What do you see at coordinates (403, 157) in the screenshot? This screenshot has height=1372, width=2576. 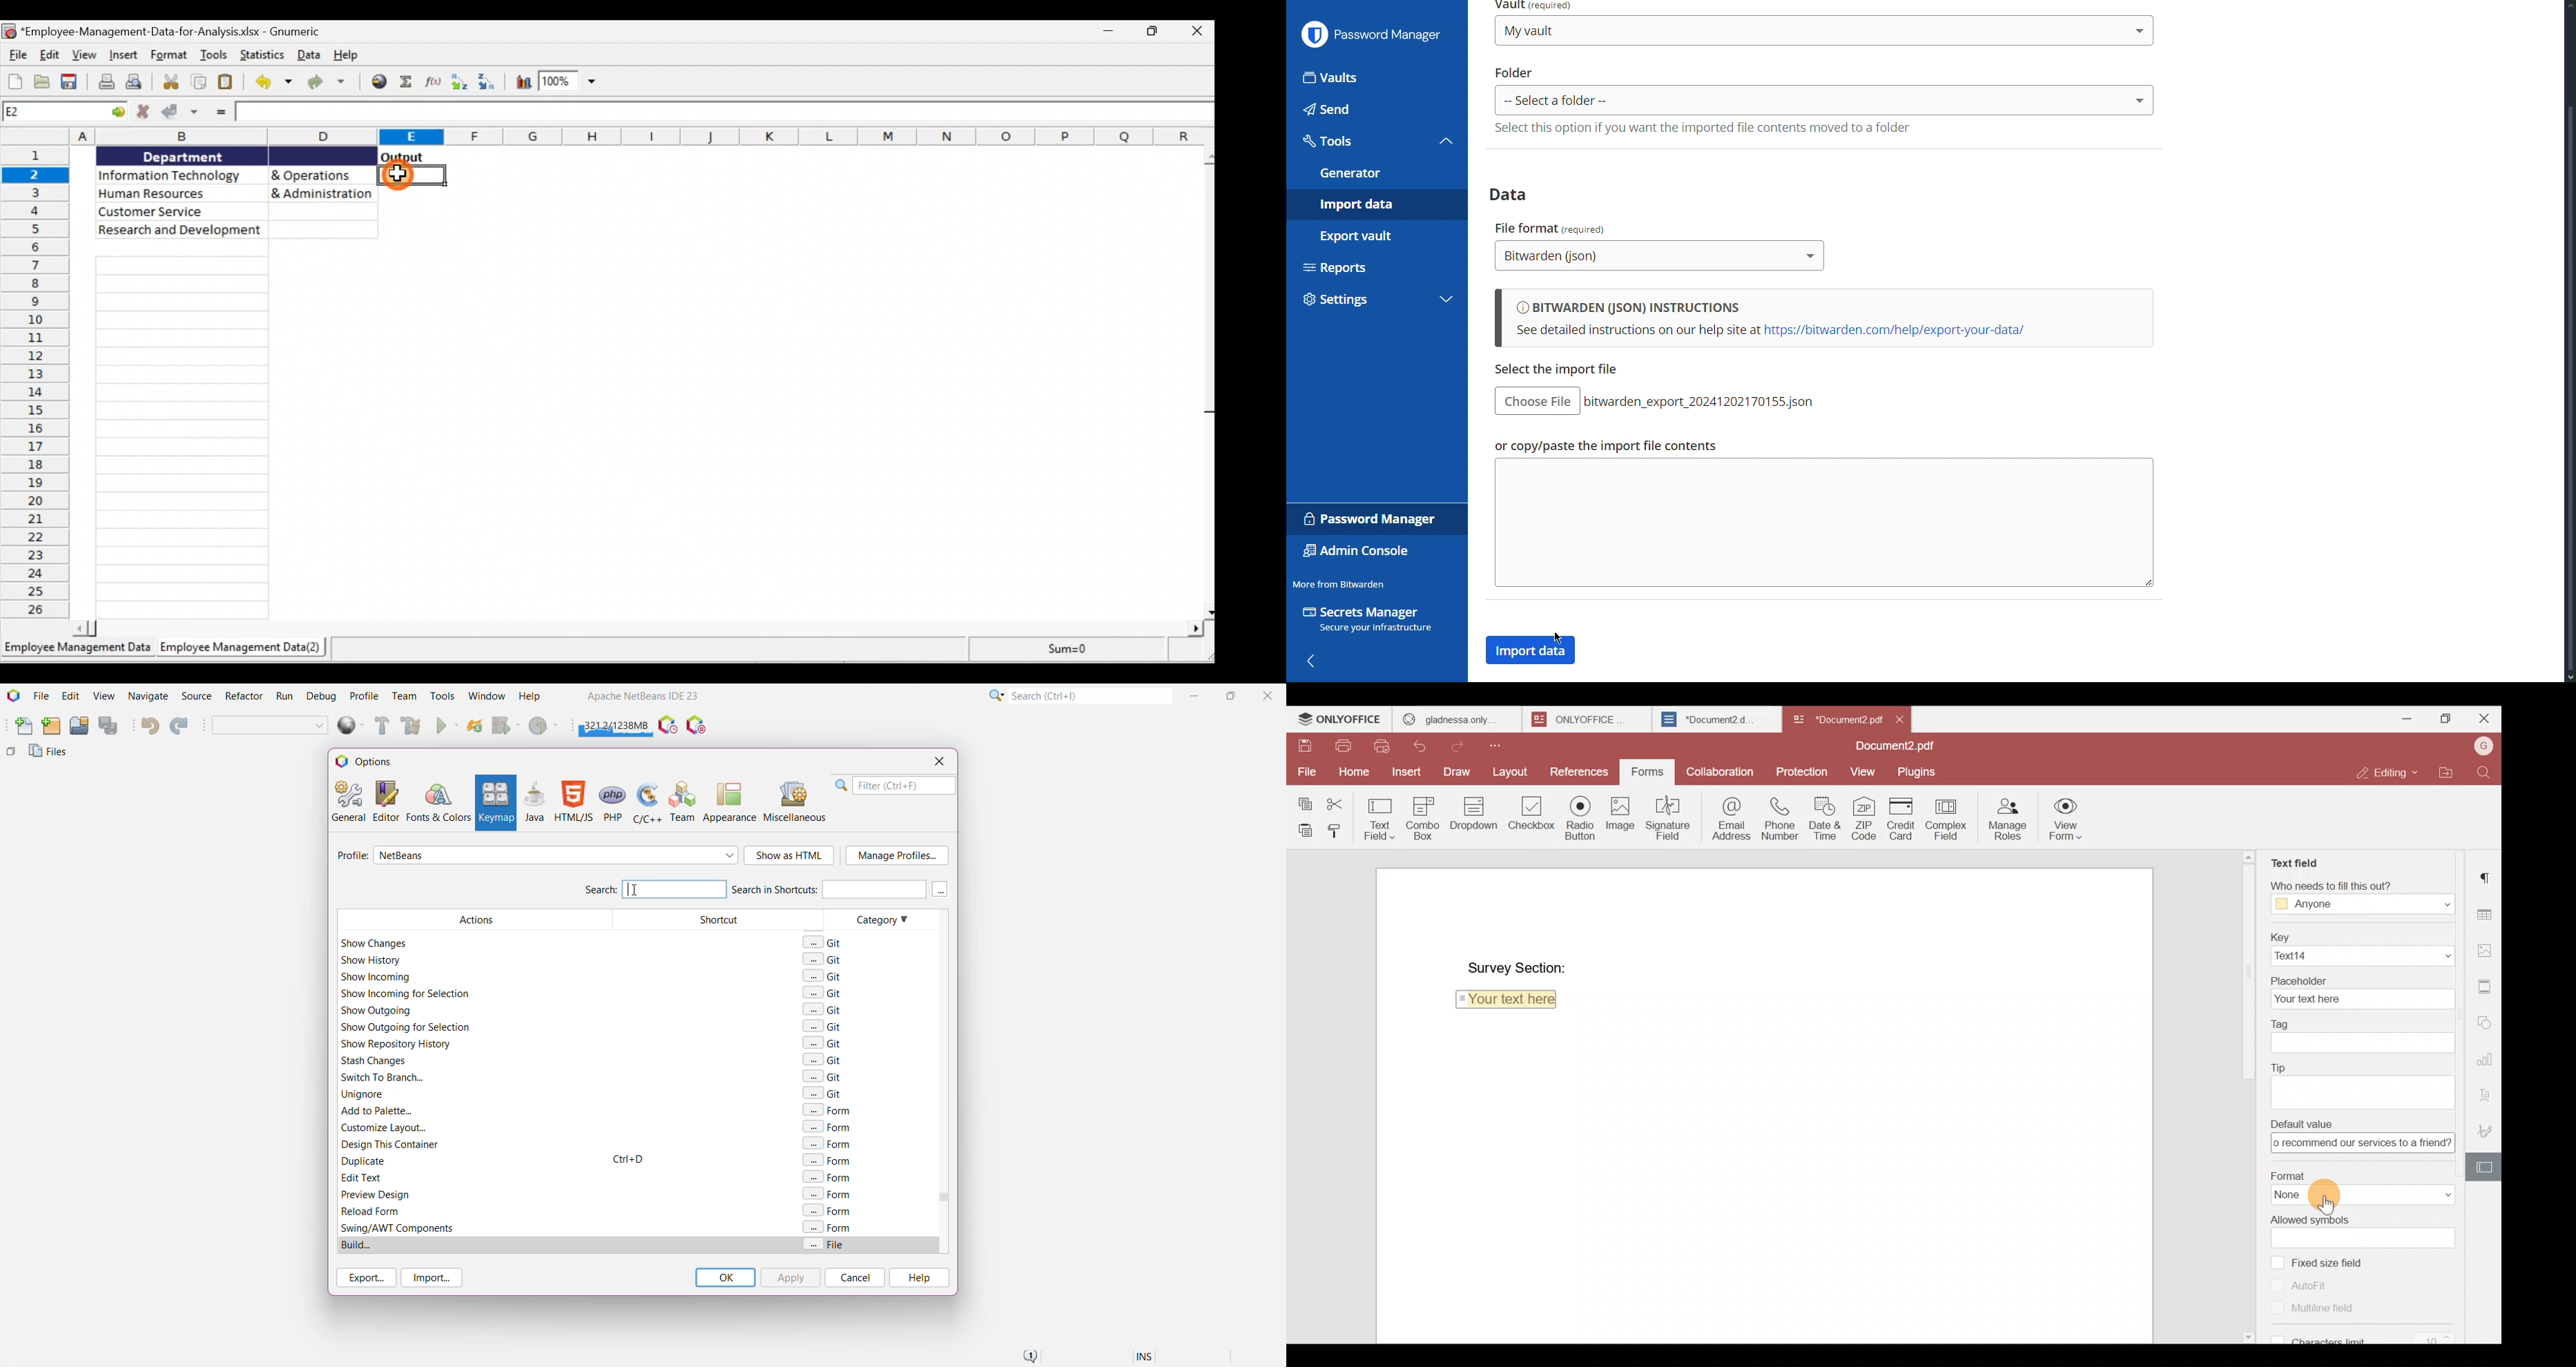 I see `output` at bounding box center [403, 157].